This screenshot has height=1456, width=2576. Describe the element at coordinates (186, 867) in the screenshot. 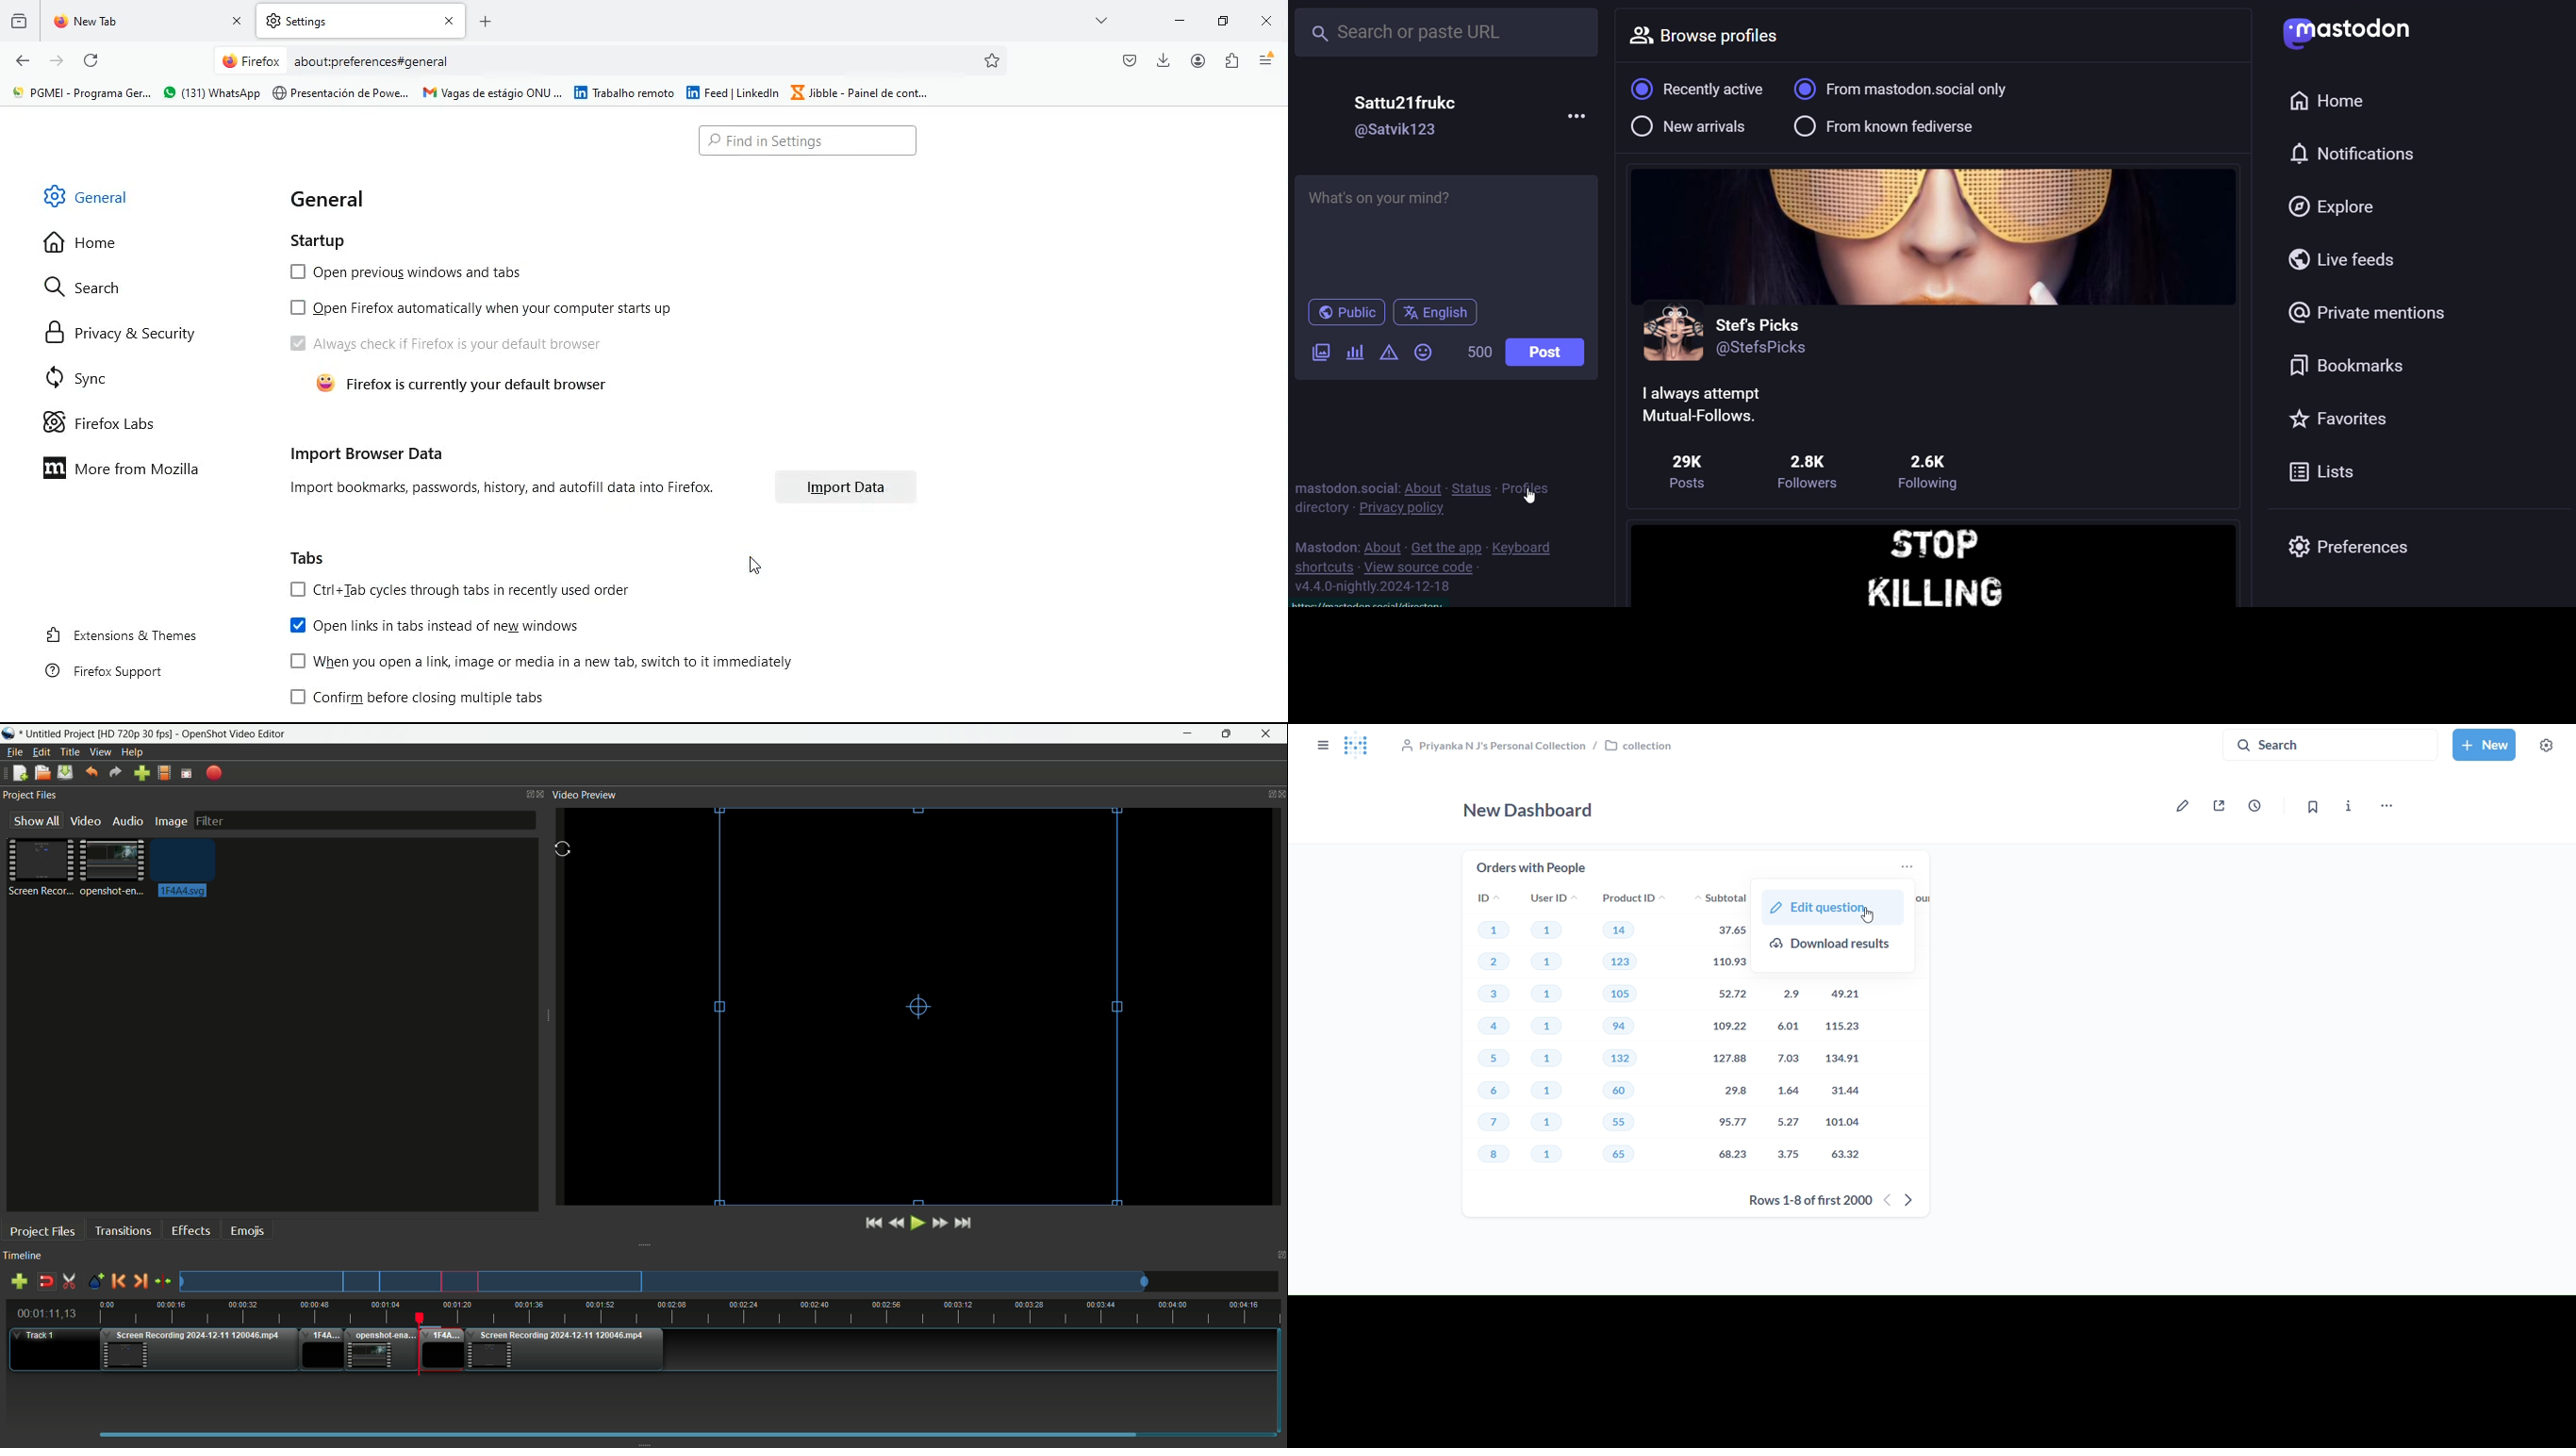

I see `Image for placeholder` at that location.